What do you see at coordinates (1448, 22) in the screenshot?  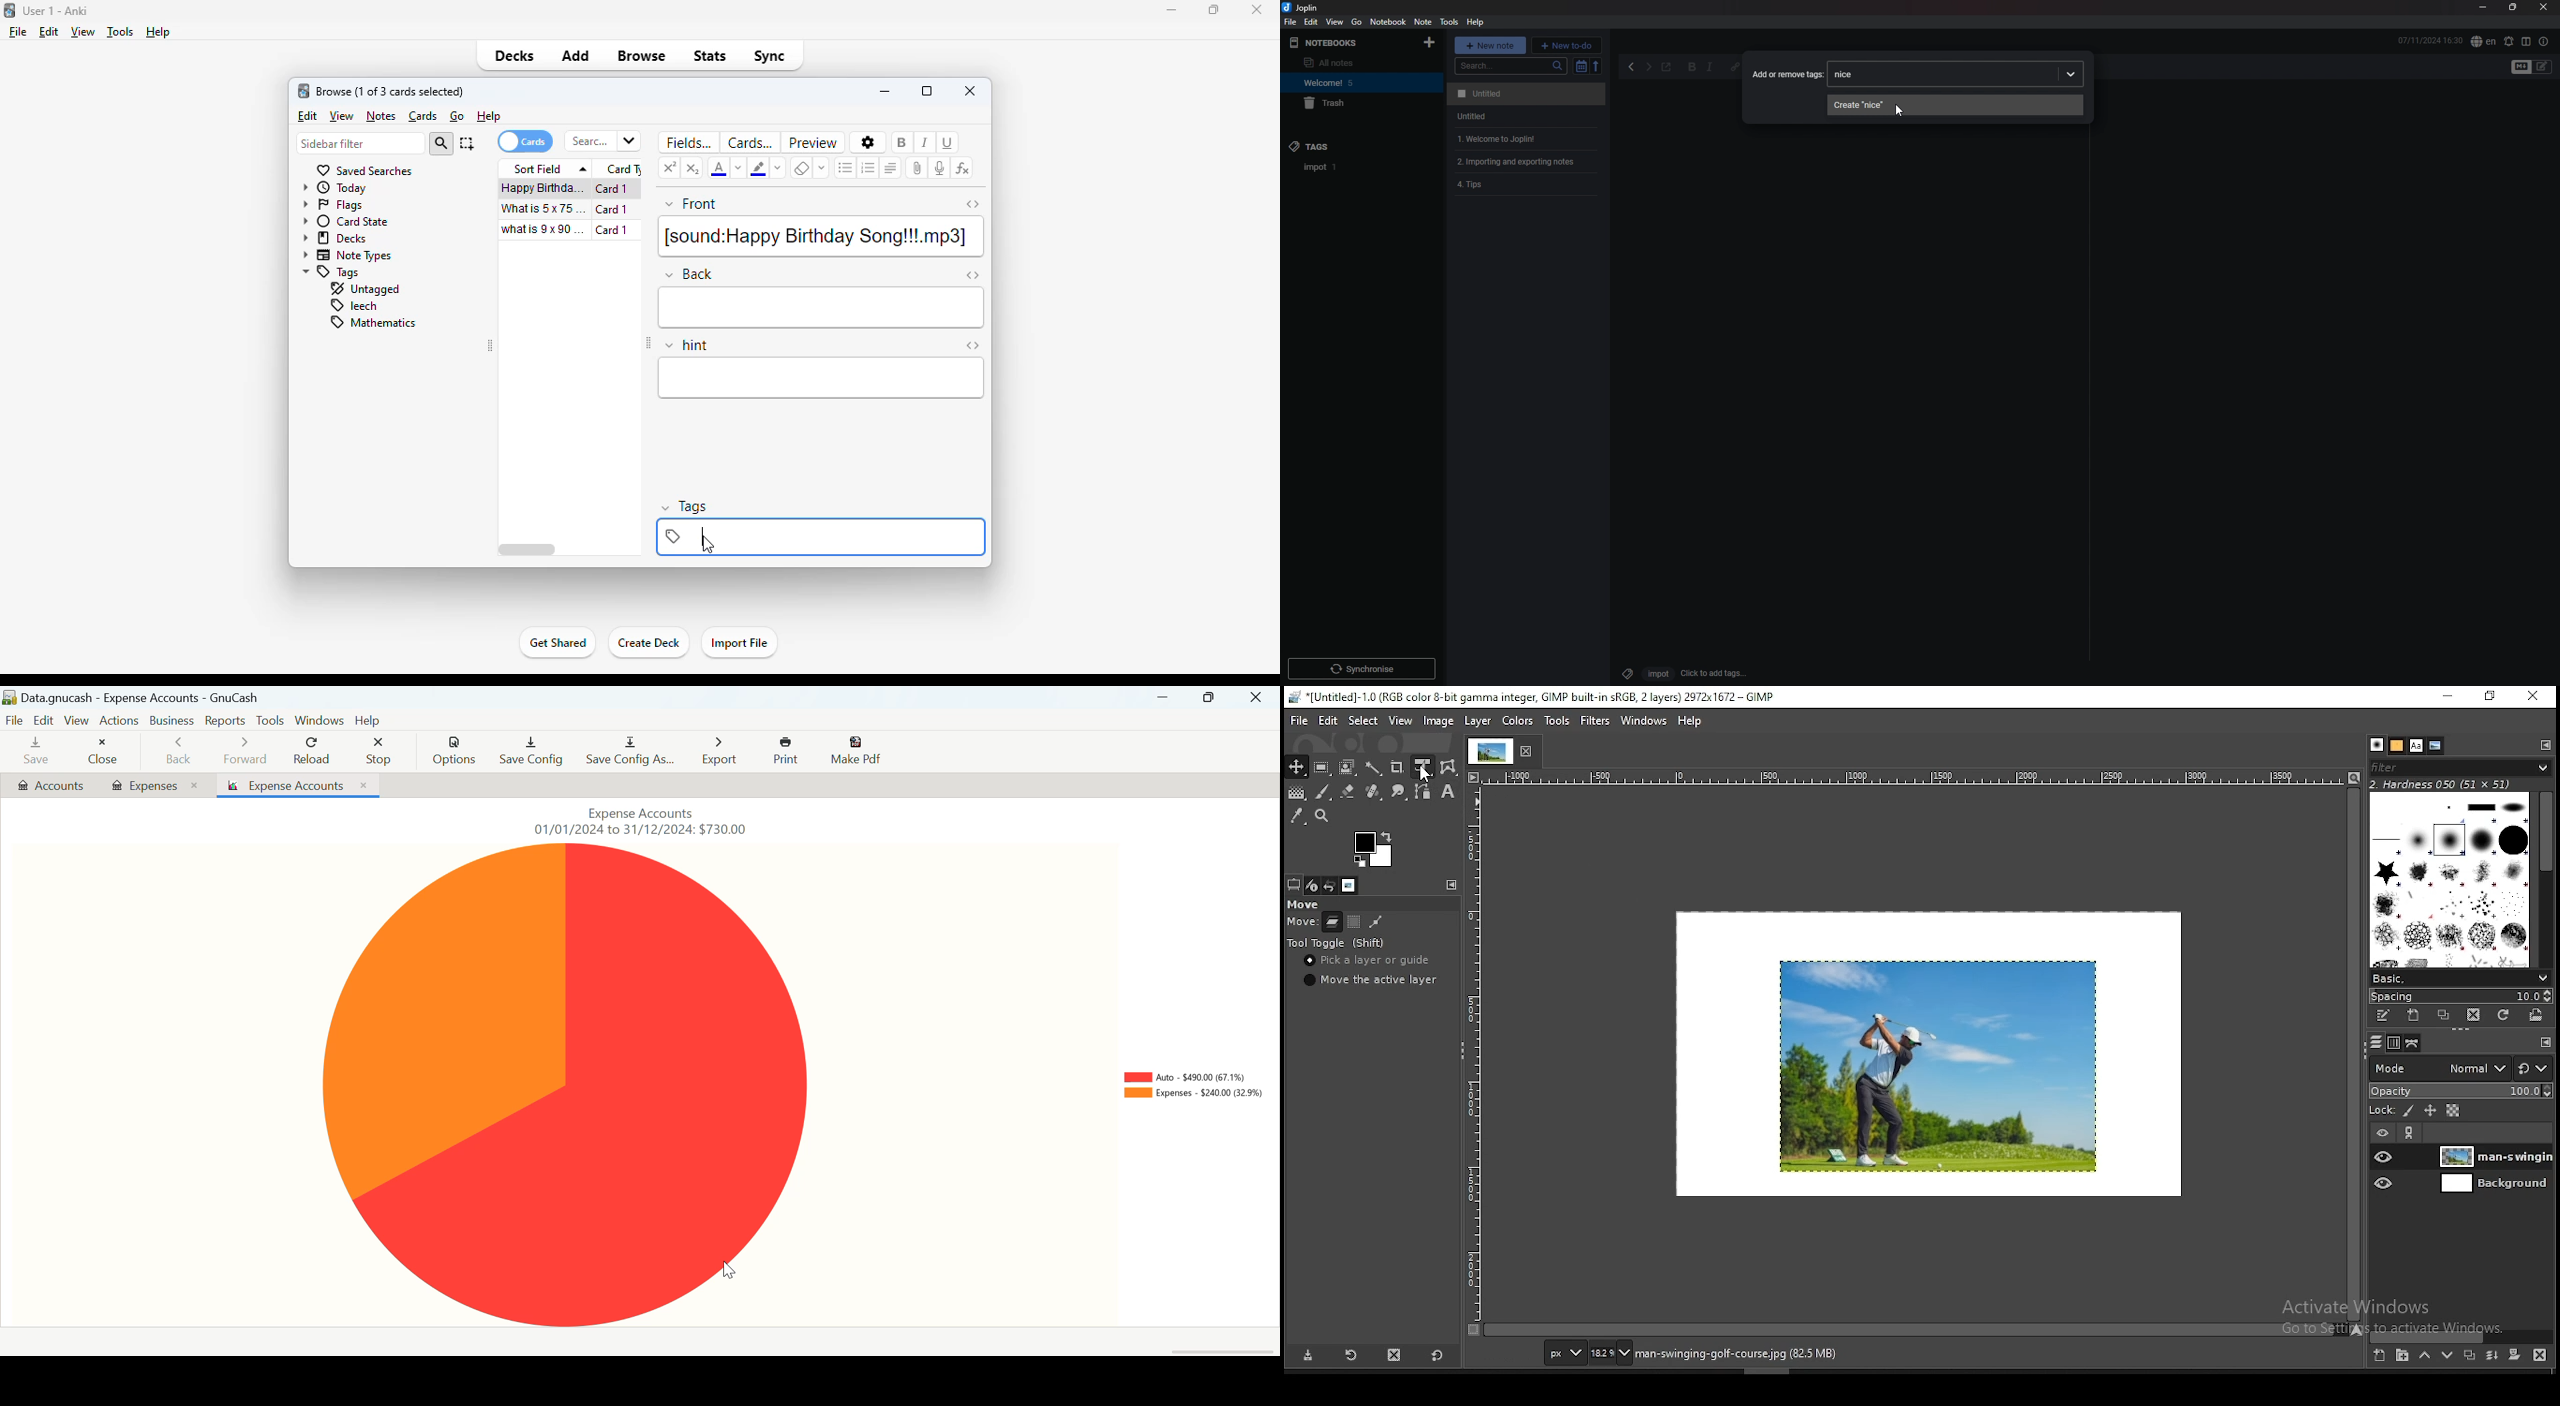 I see `tools` at bounding box center [1448, 22].